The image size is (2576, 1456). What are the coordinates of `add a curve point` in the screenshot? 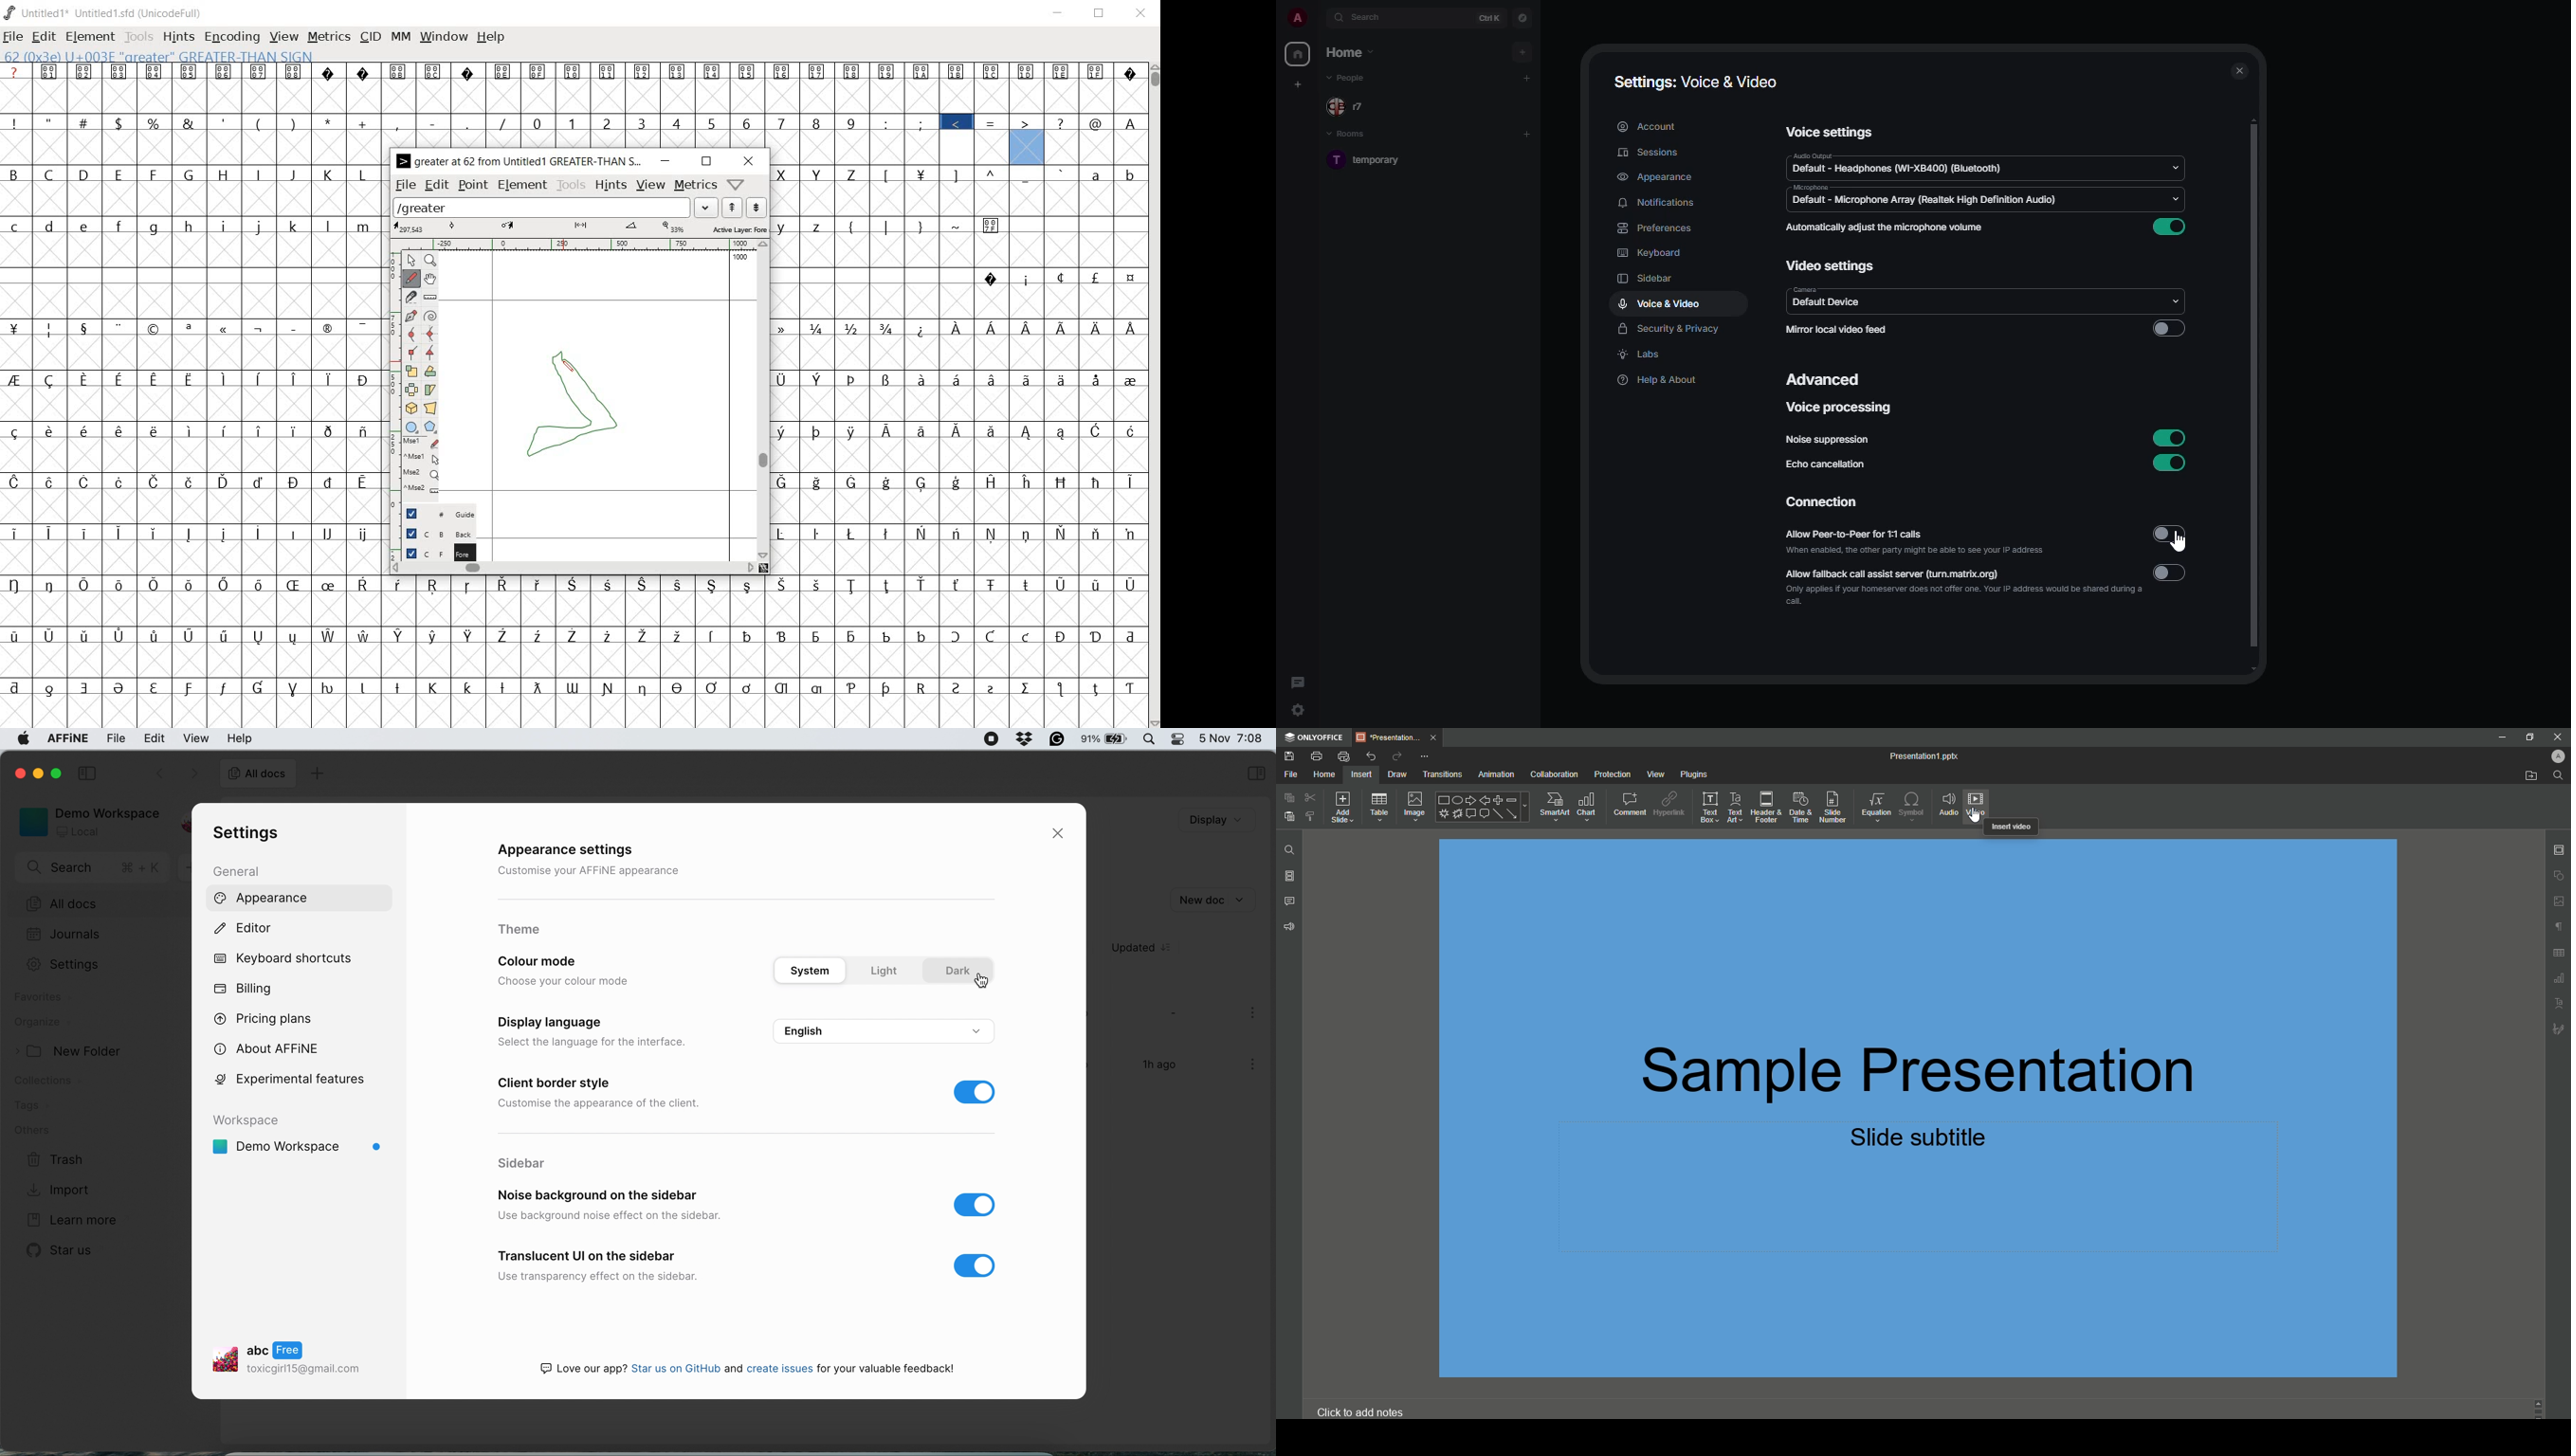 It's located at (412, 333).